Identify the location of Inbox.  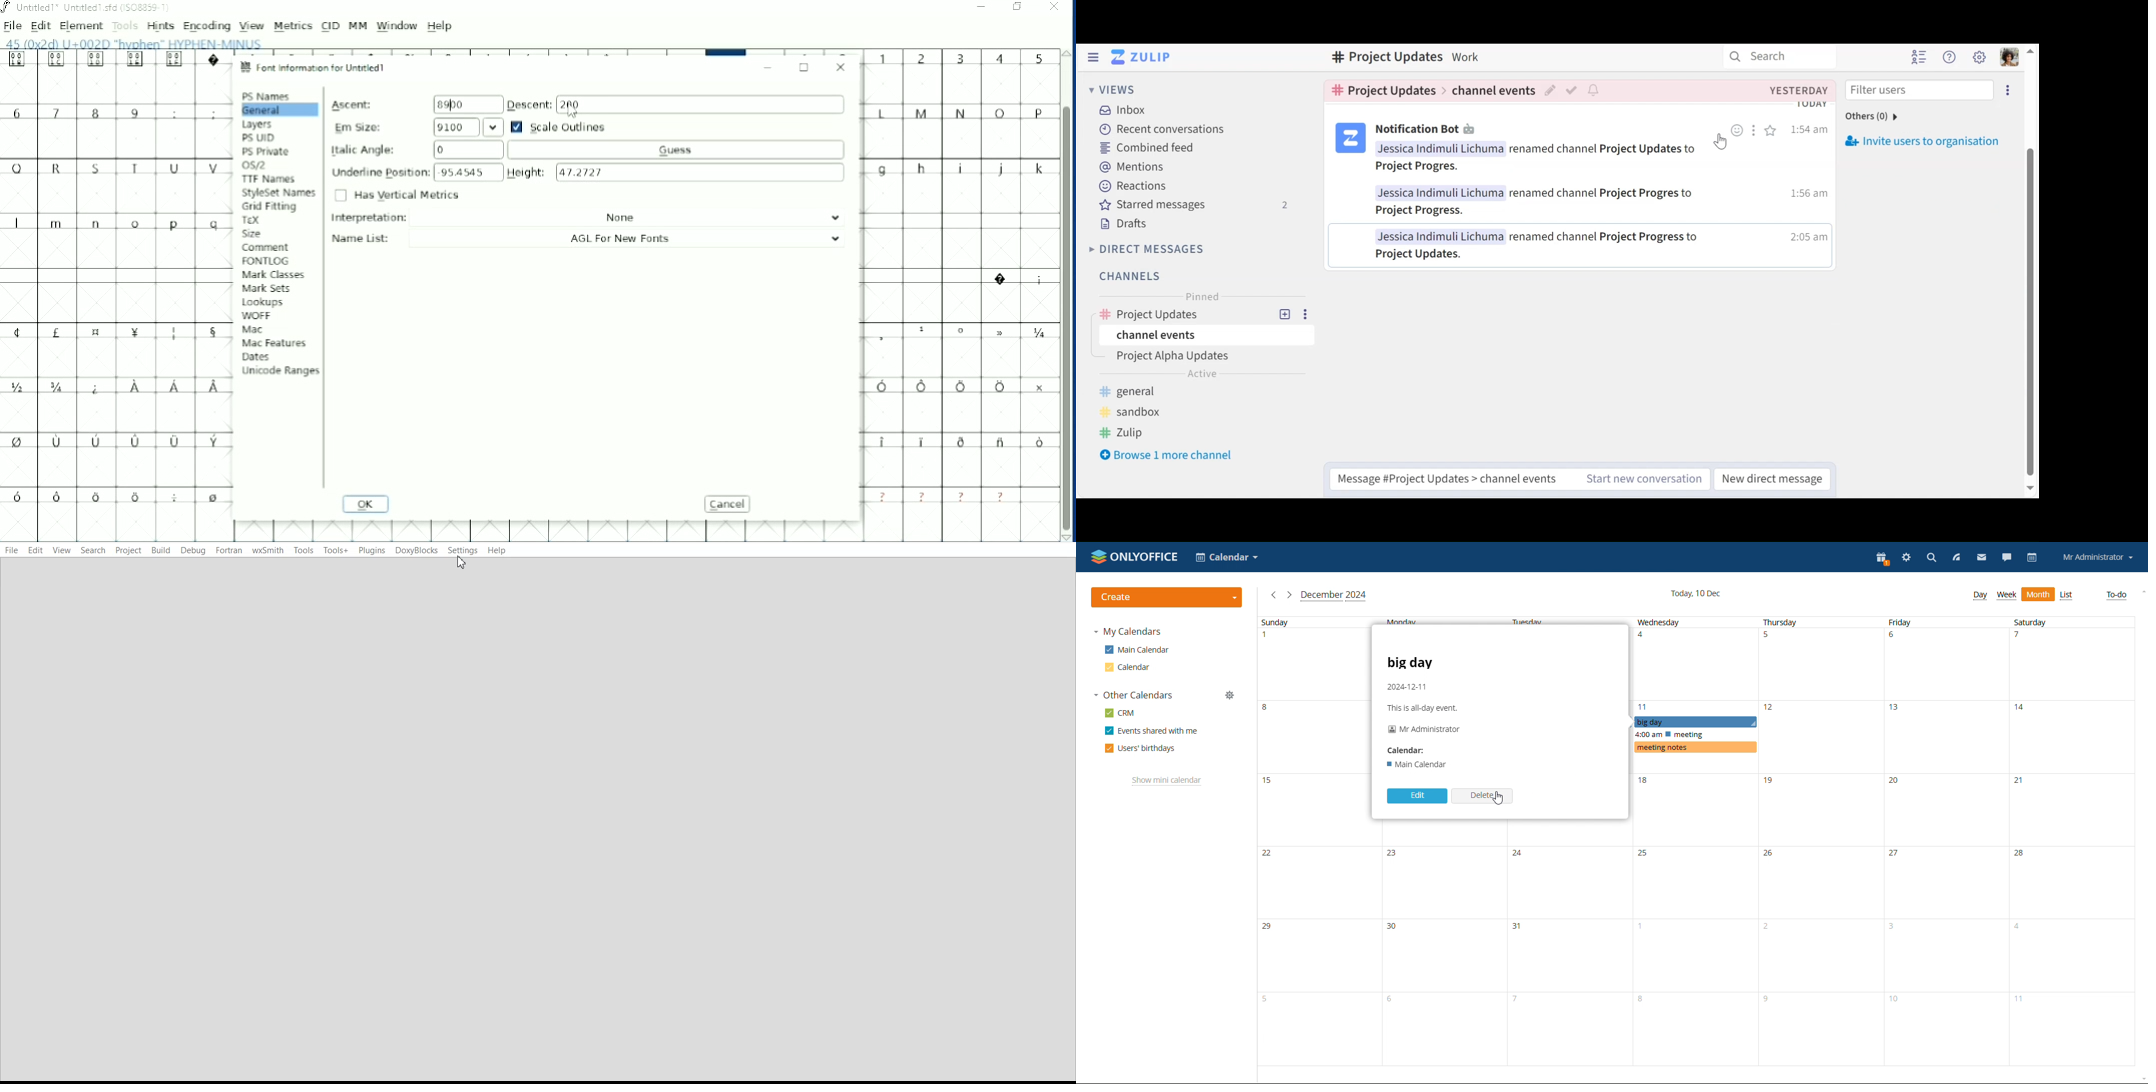
(1126, 109).